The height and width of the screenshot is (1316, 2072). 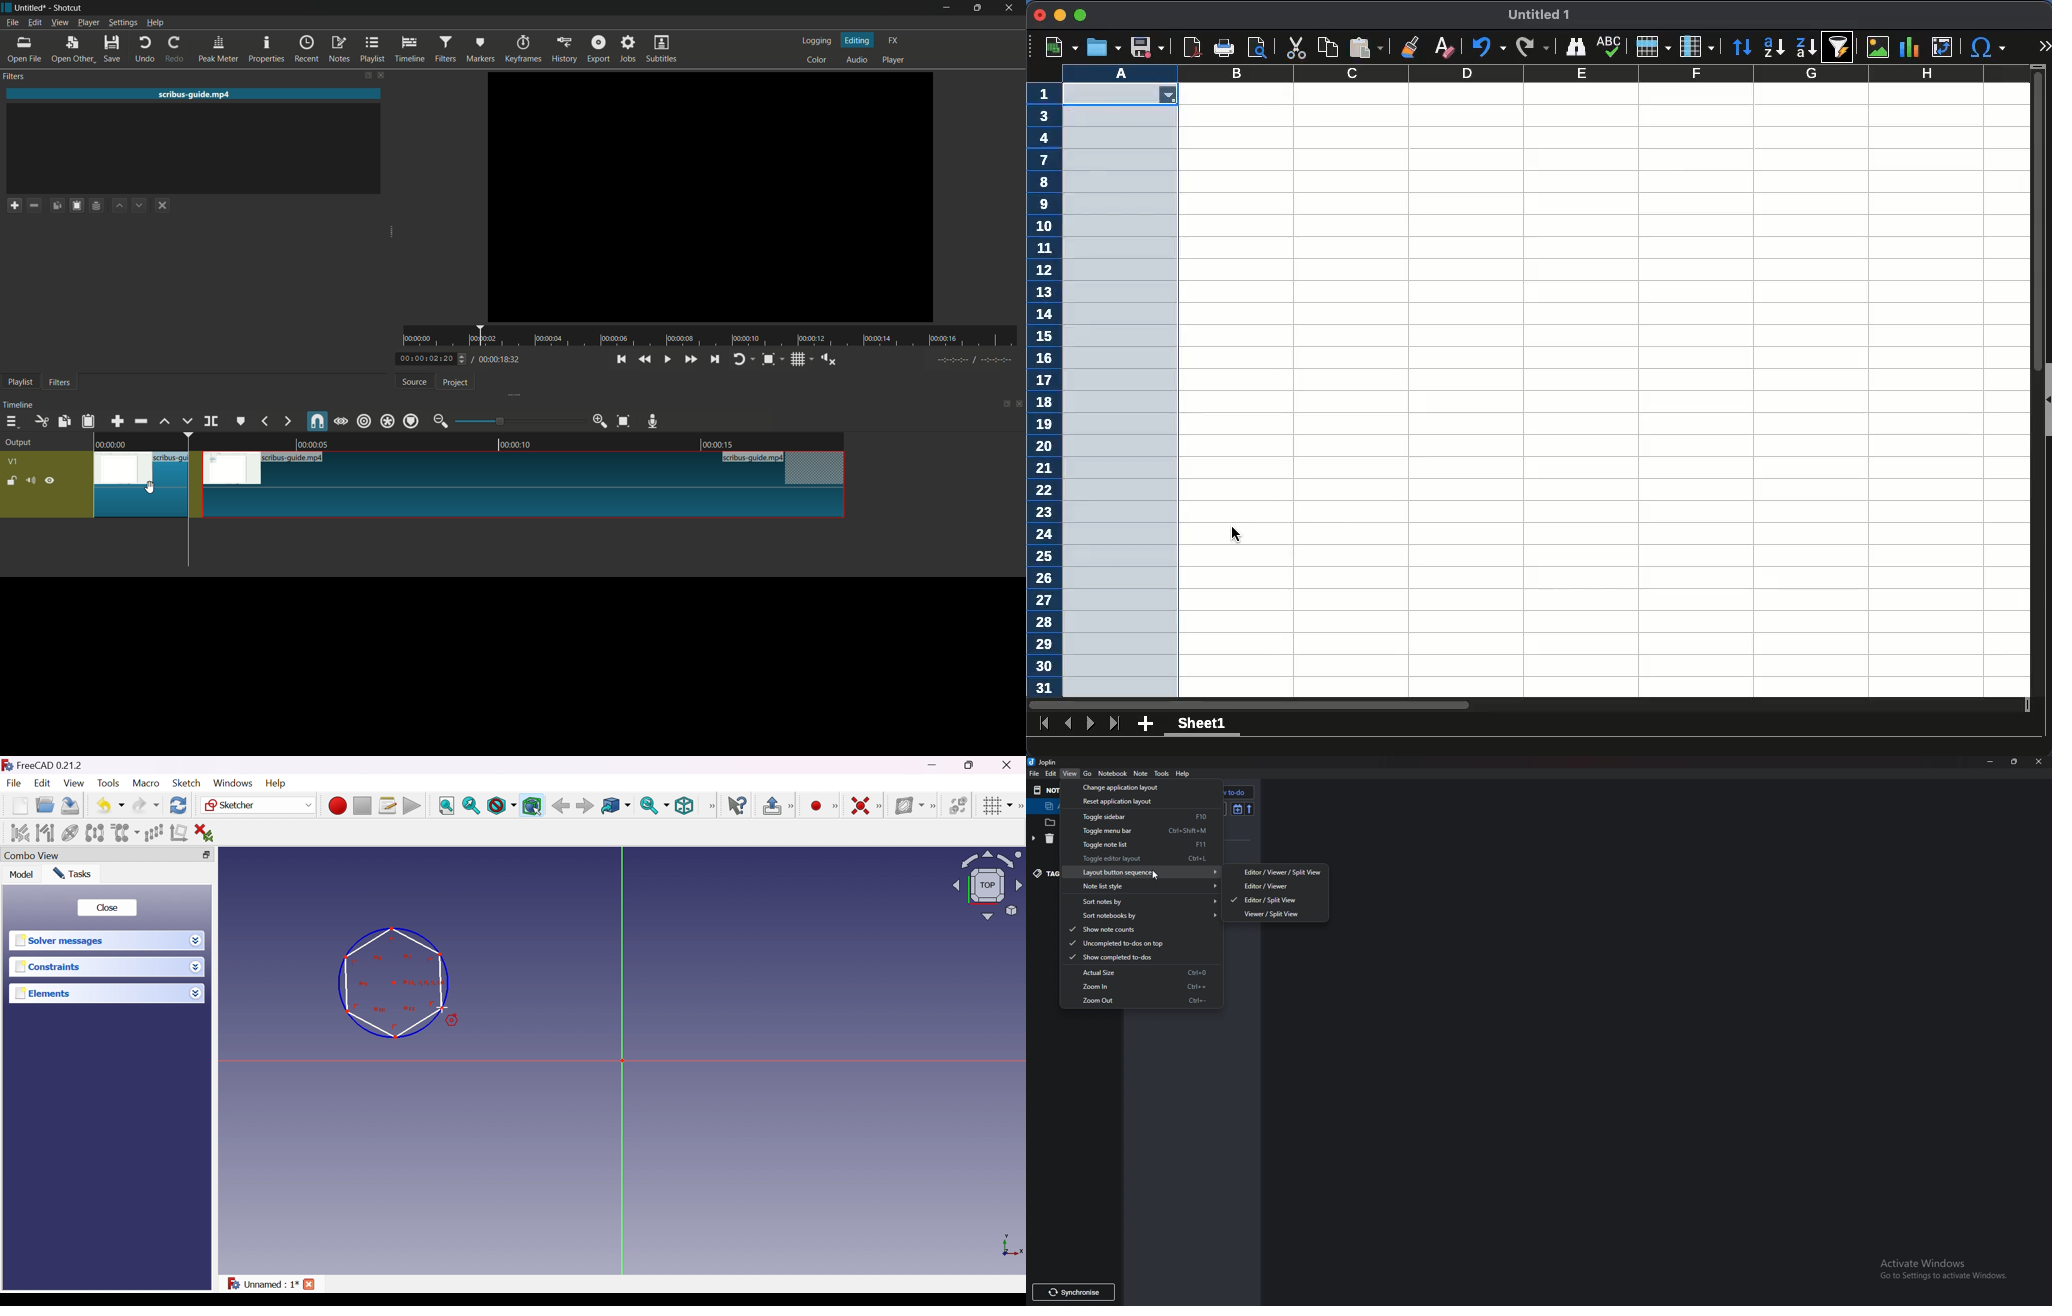 What do you see at coordinates (998, 806) in the screenshot?
I see `Toggle grid` at bounding box center [998, 806].